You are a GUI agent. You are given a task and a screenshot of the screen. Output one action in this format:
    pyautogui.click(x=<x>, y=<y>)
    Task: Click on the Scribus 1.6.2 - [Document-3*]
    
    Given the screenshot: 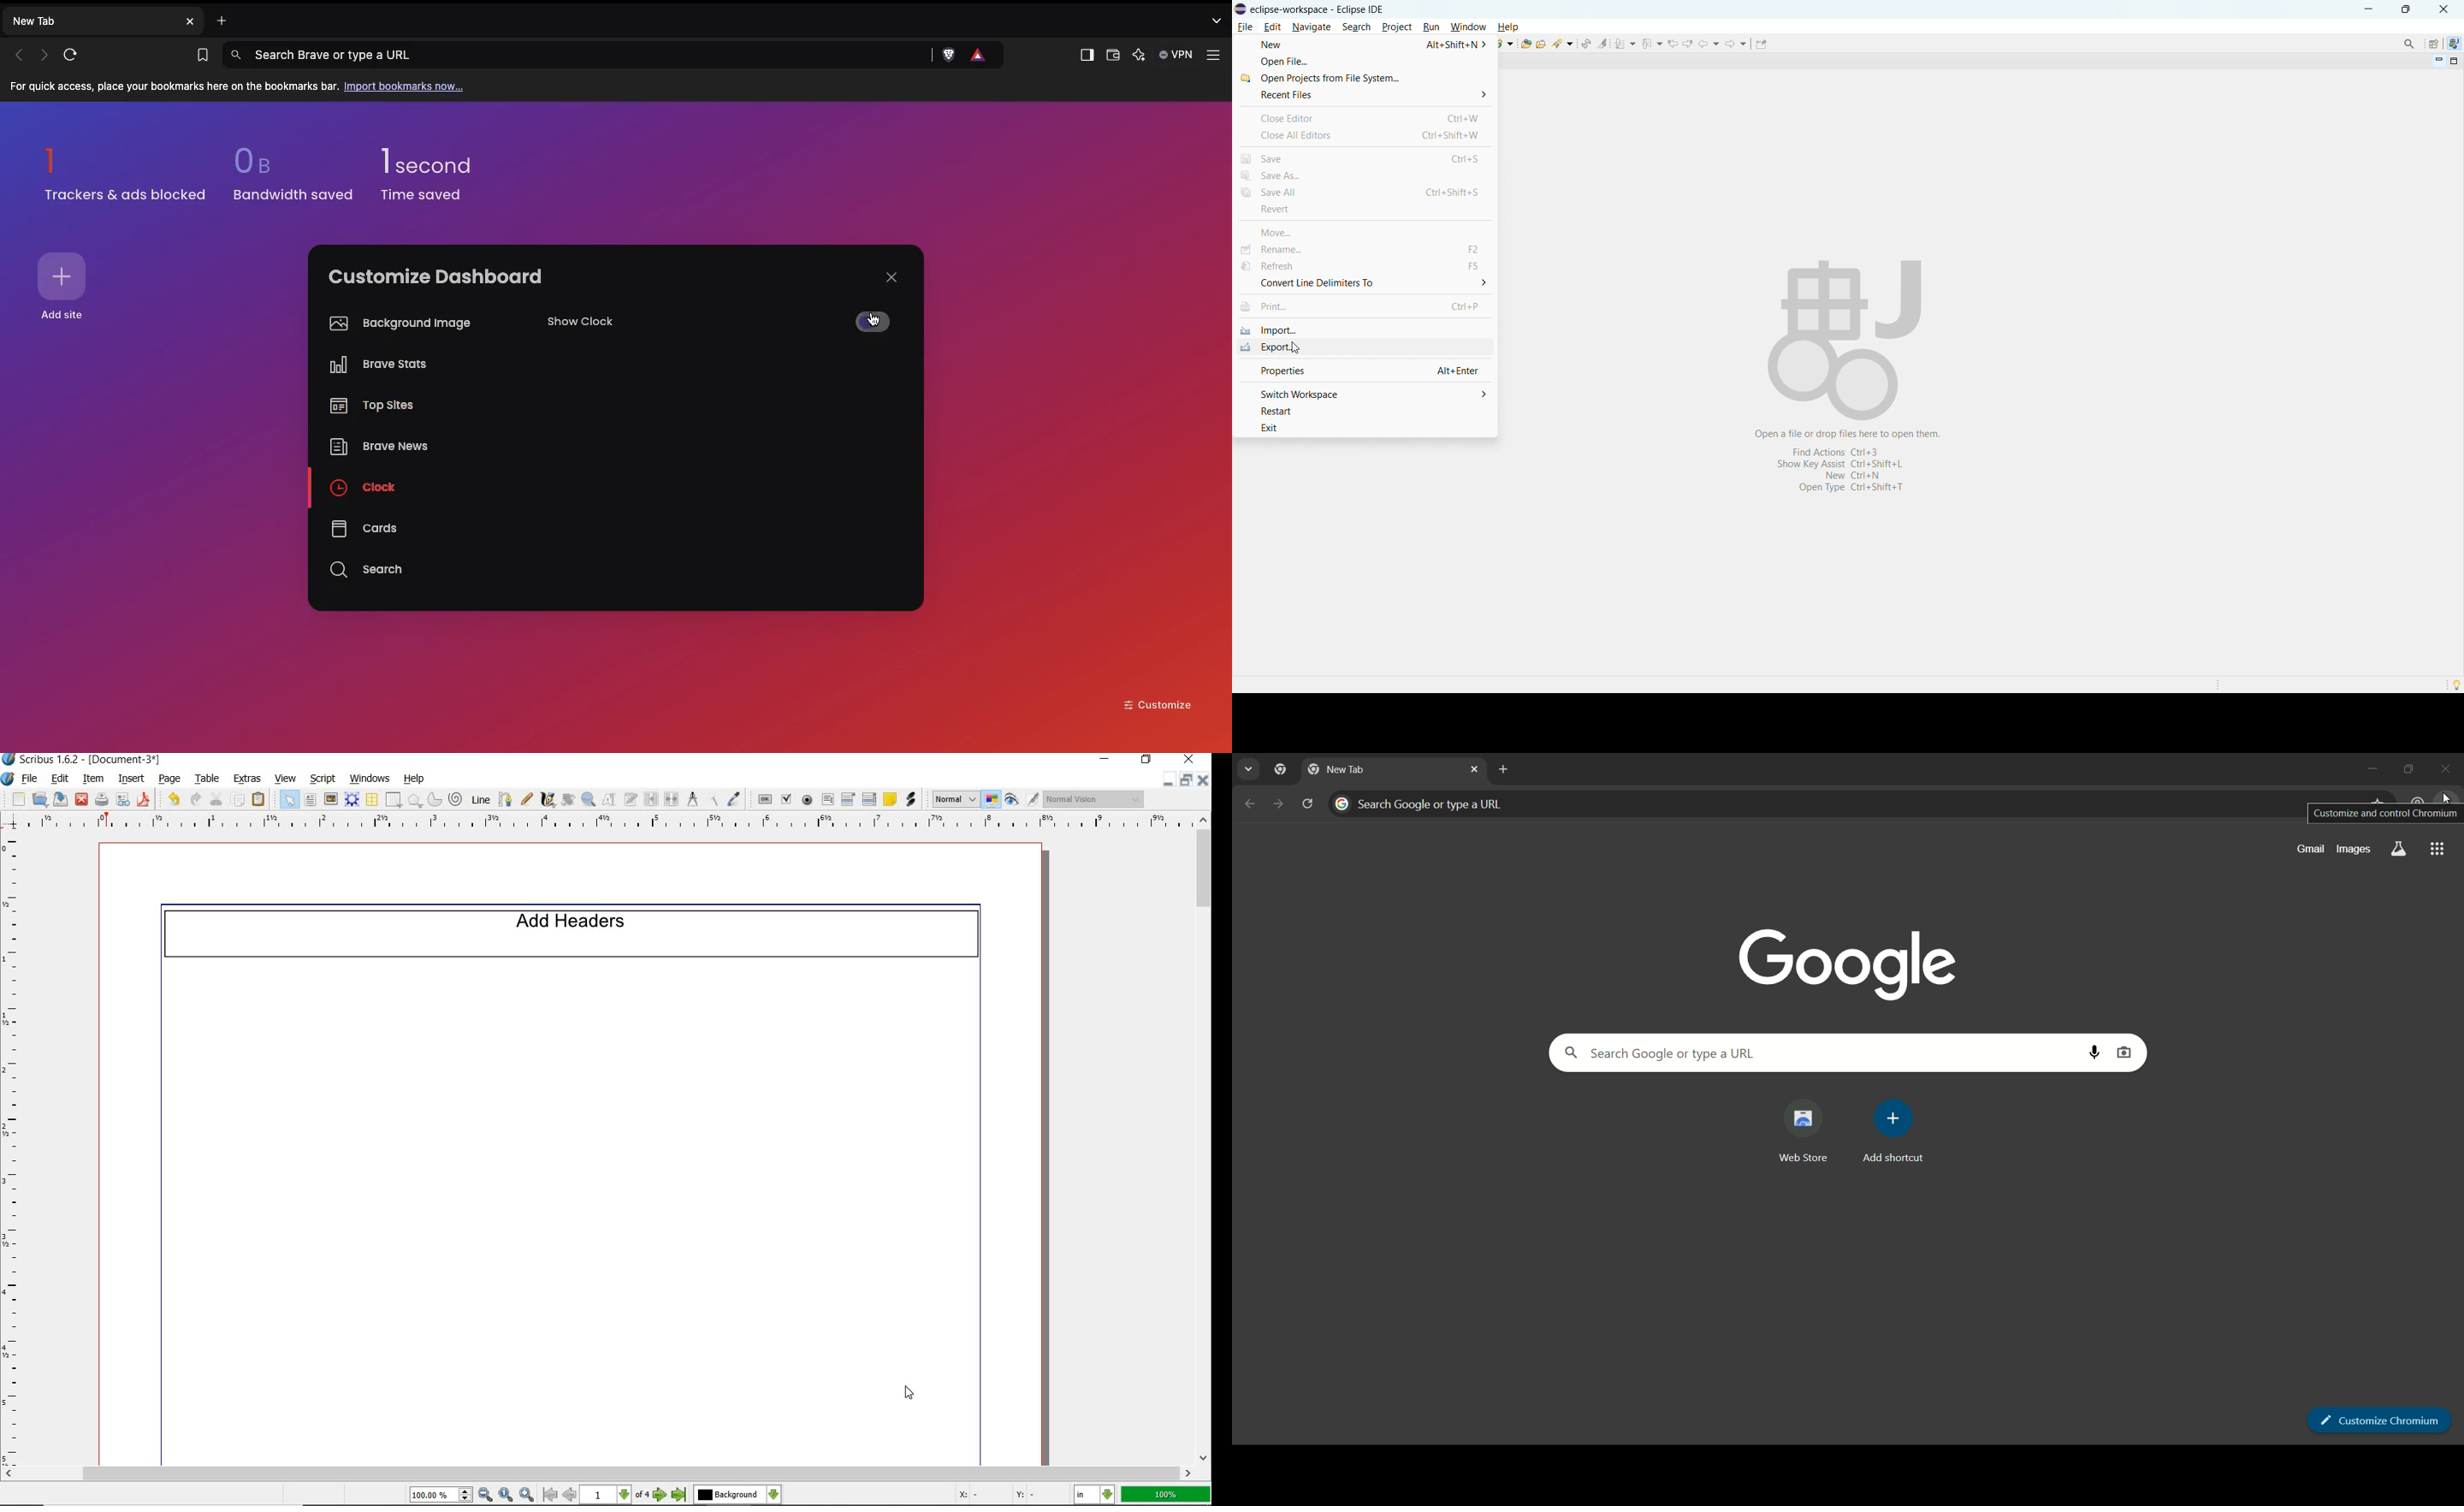 What is the action you would take?
    pyautogui.click(x=81, y=760)
    